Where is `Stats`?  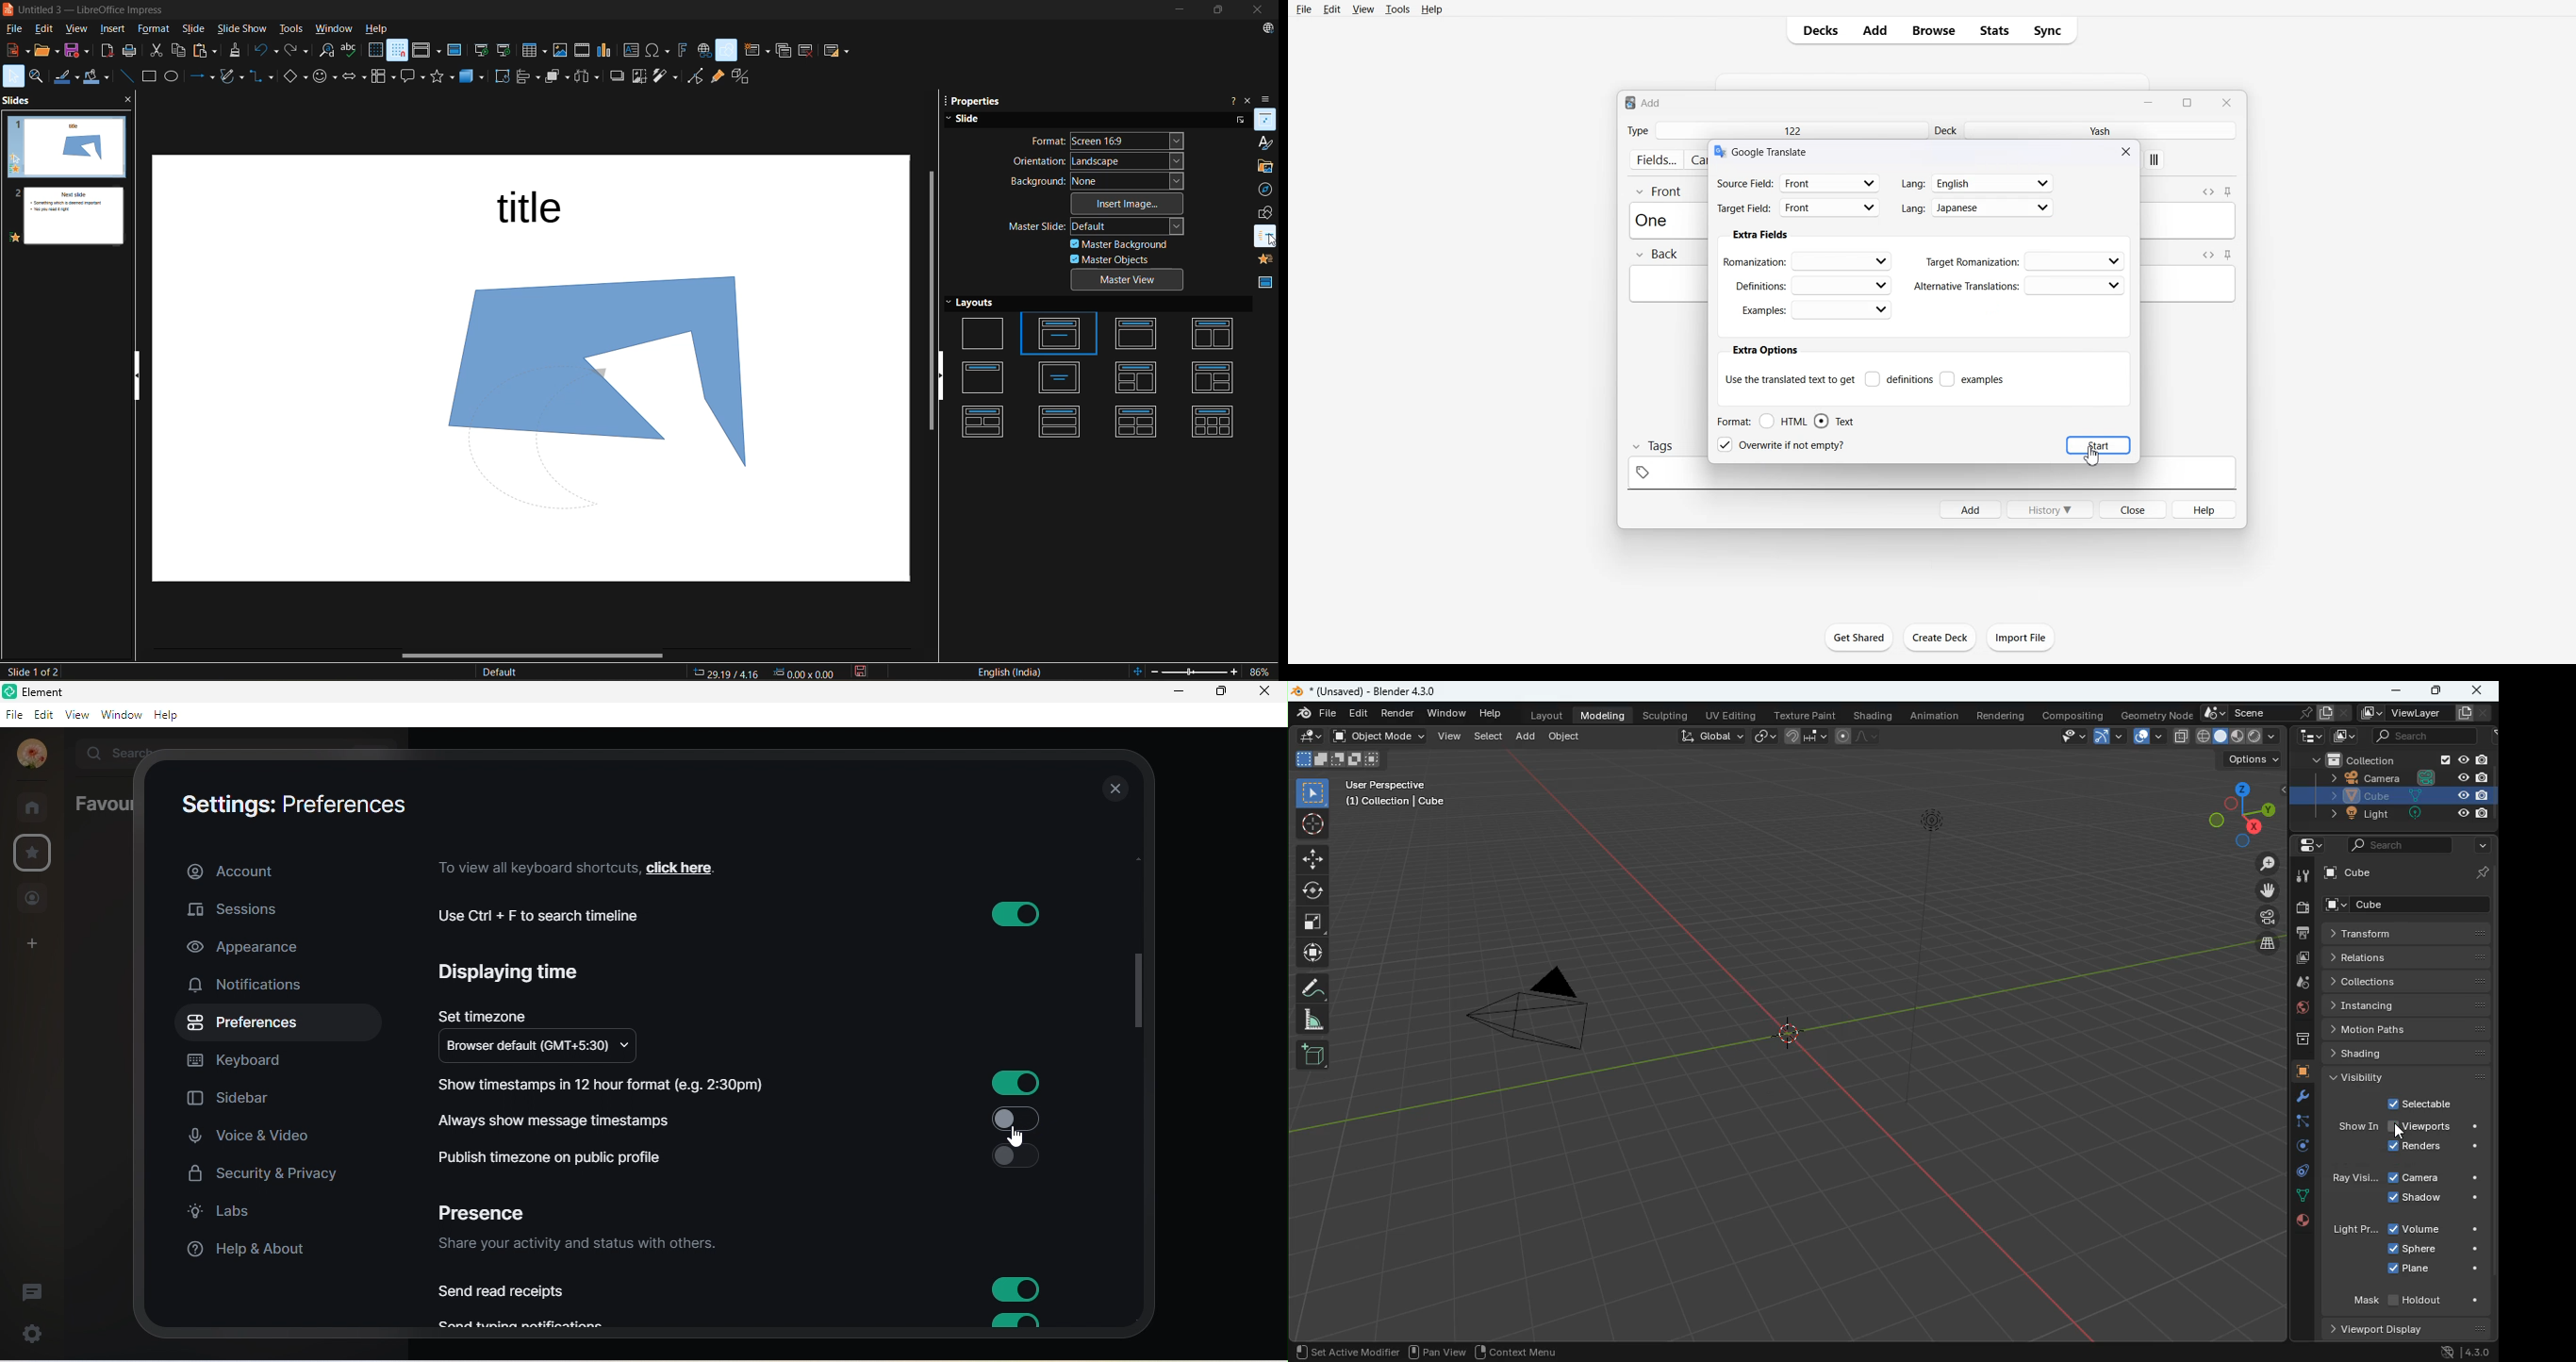 Stats is located at coordinates (1994, 30).